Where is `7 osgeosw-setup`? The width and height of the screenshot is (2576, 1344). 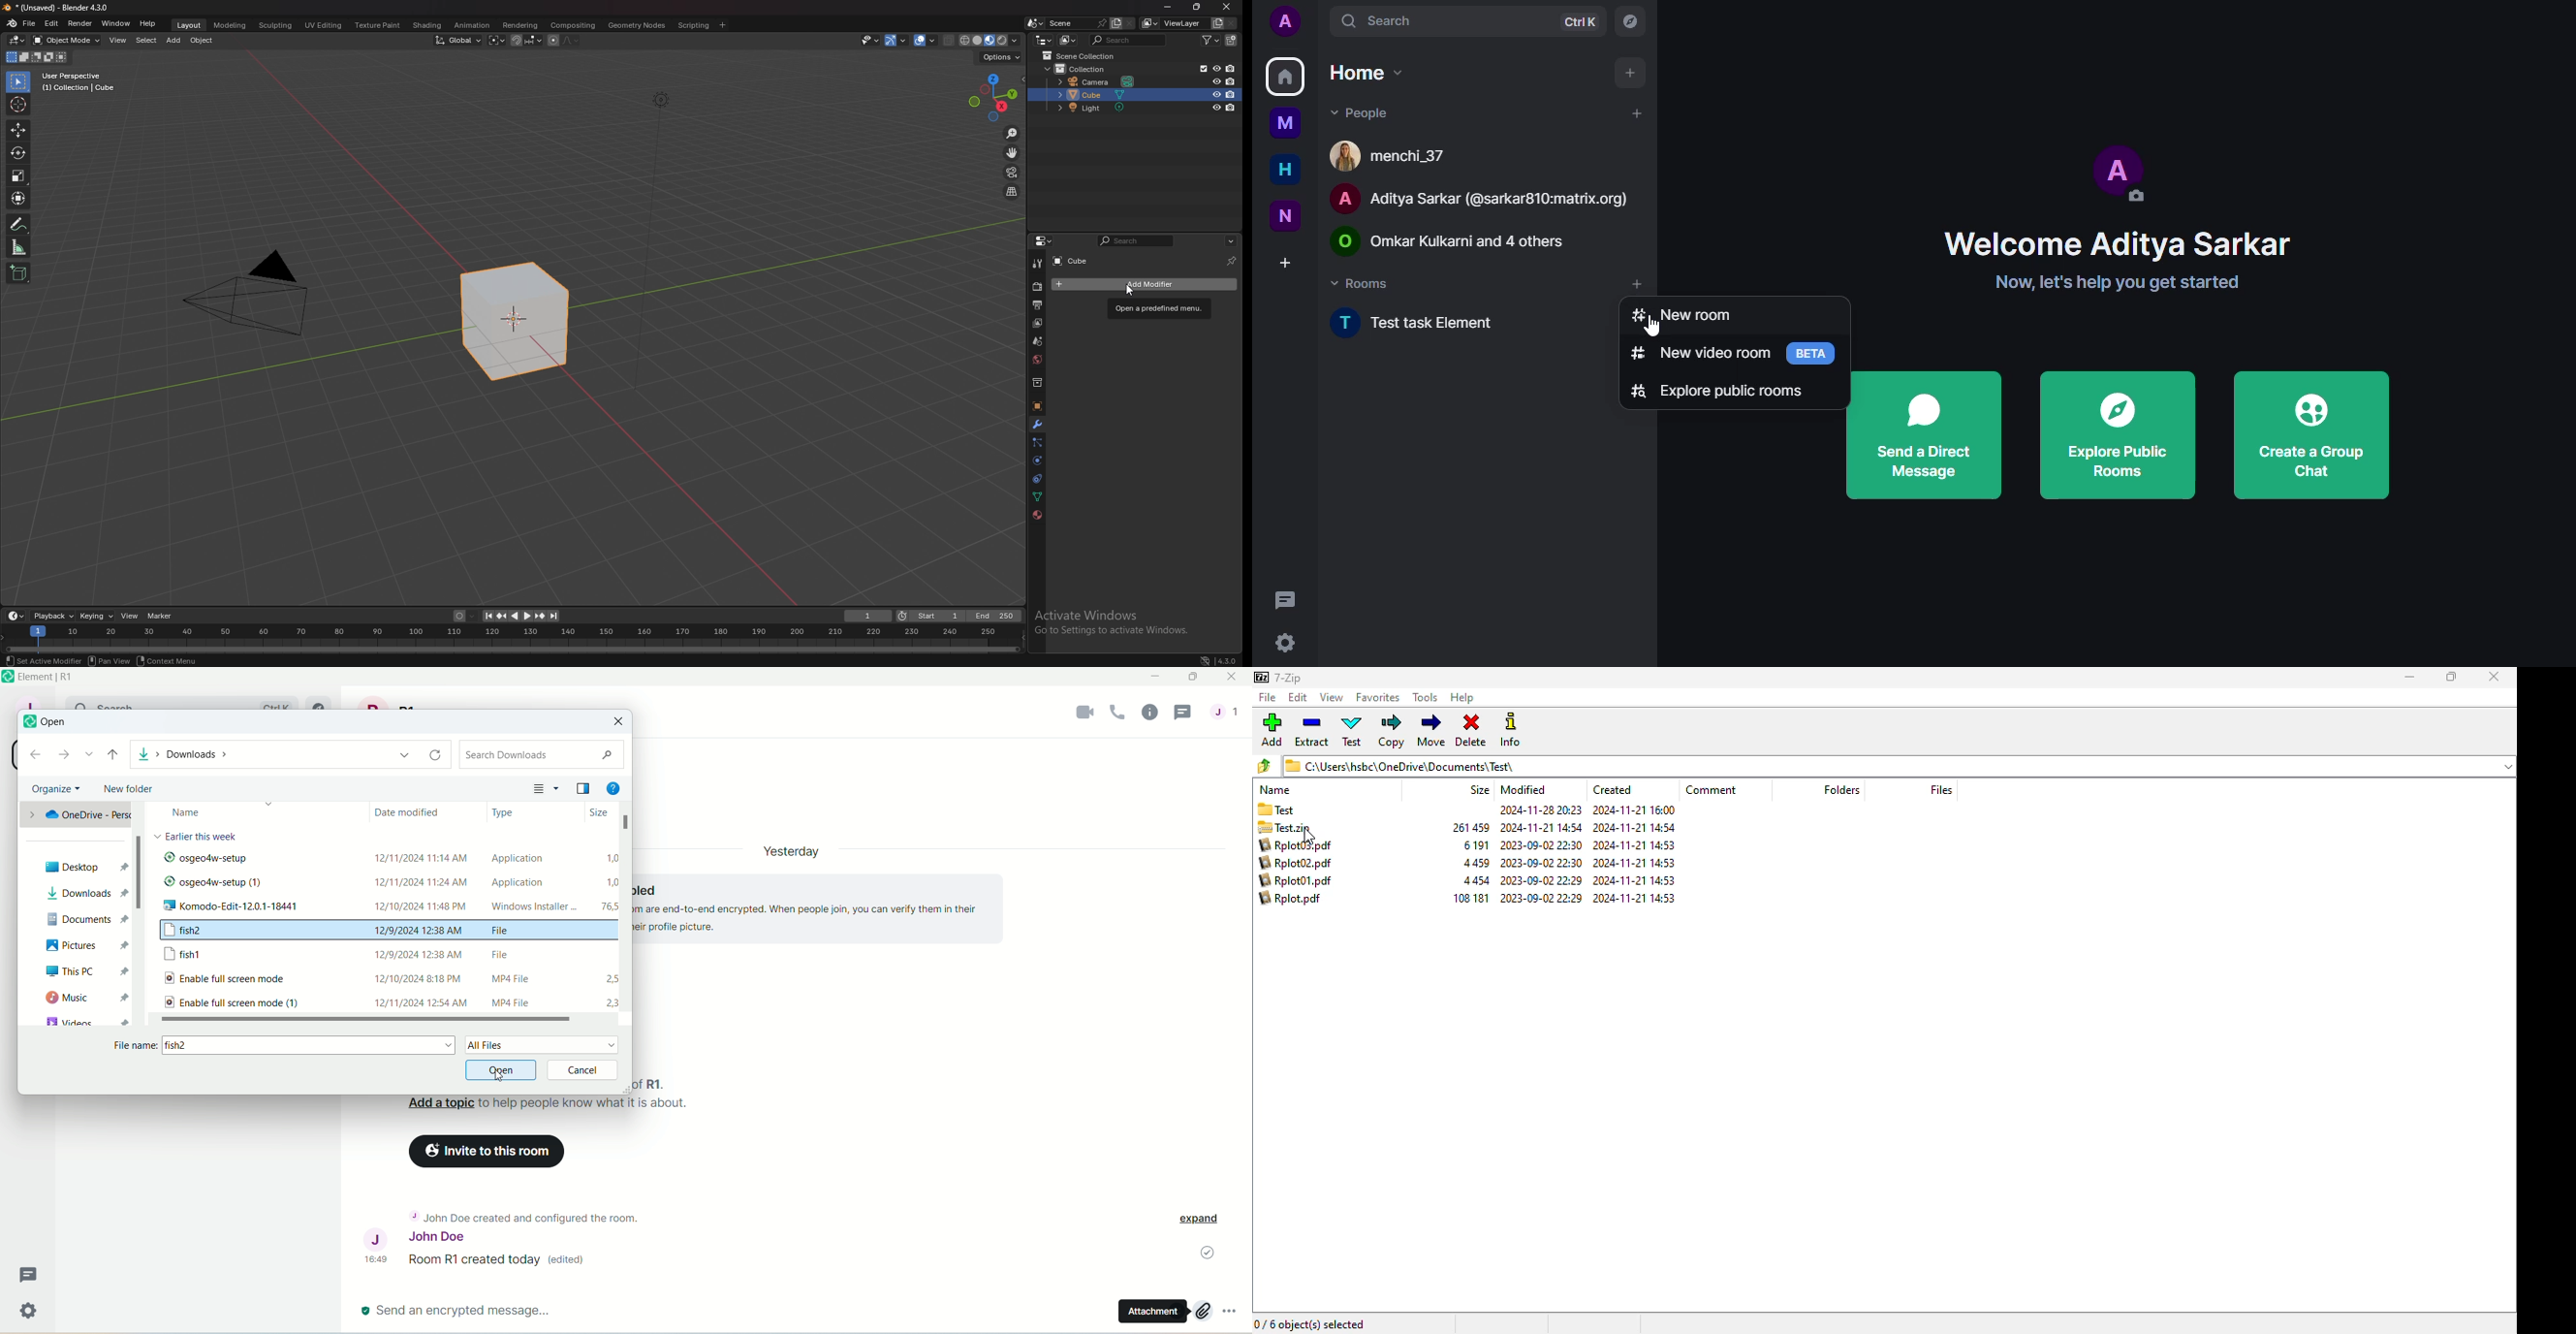 7 osgeosw-setup is located at coordinates (256, 860).